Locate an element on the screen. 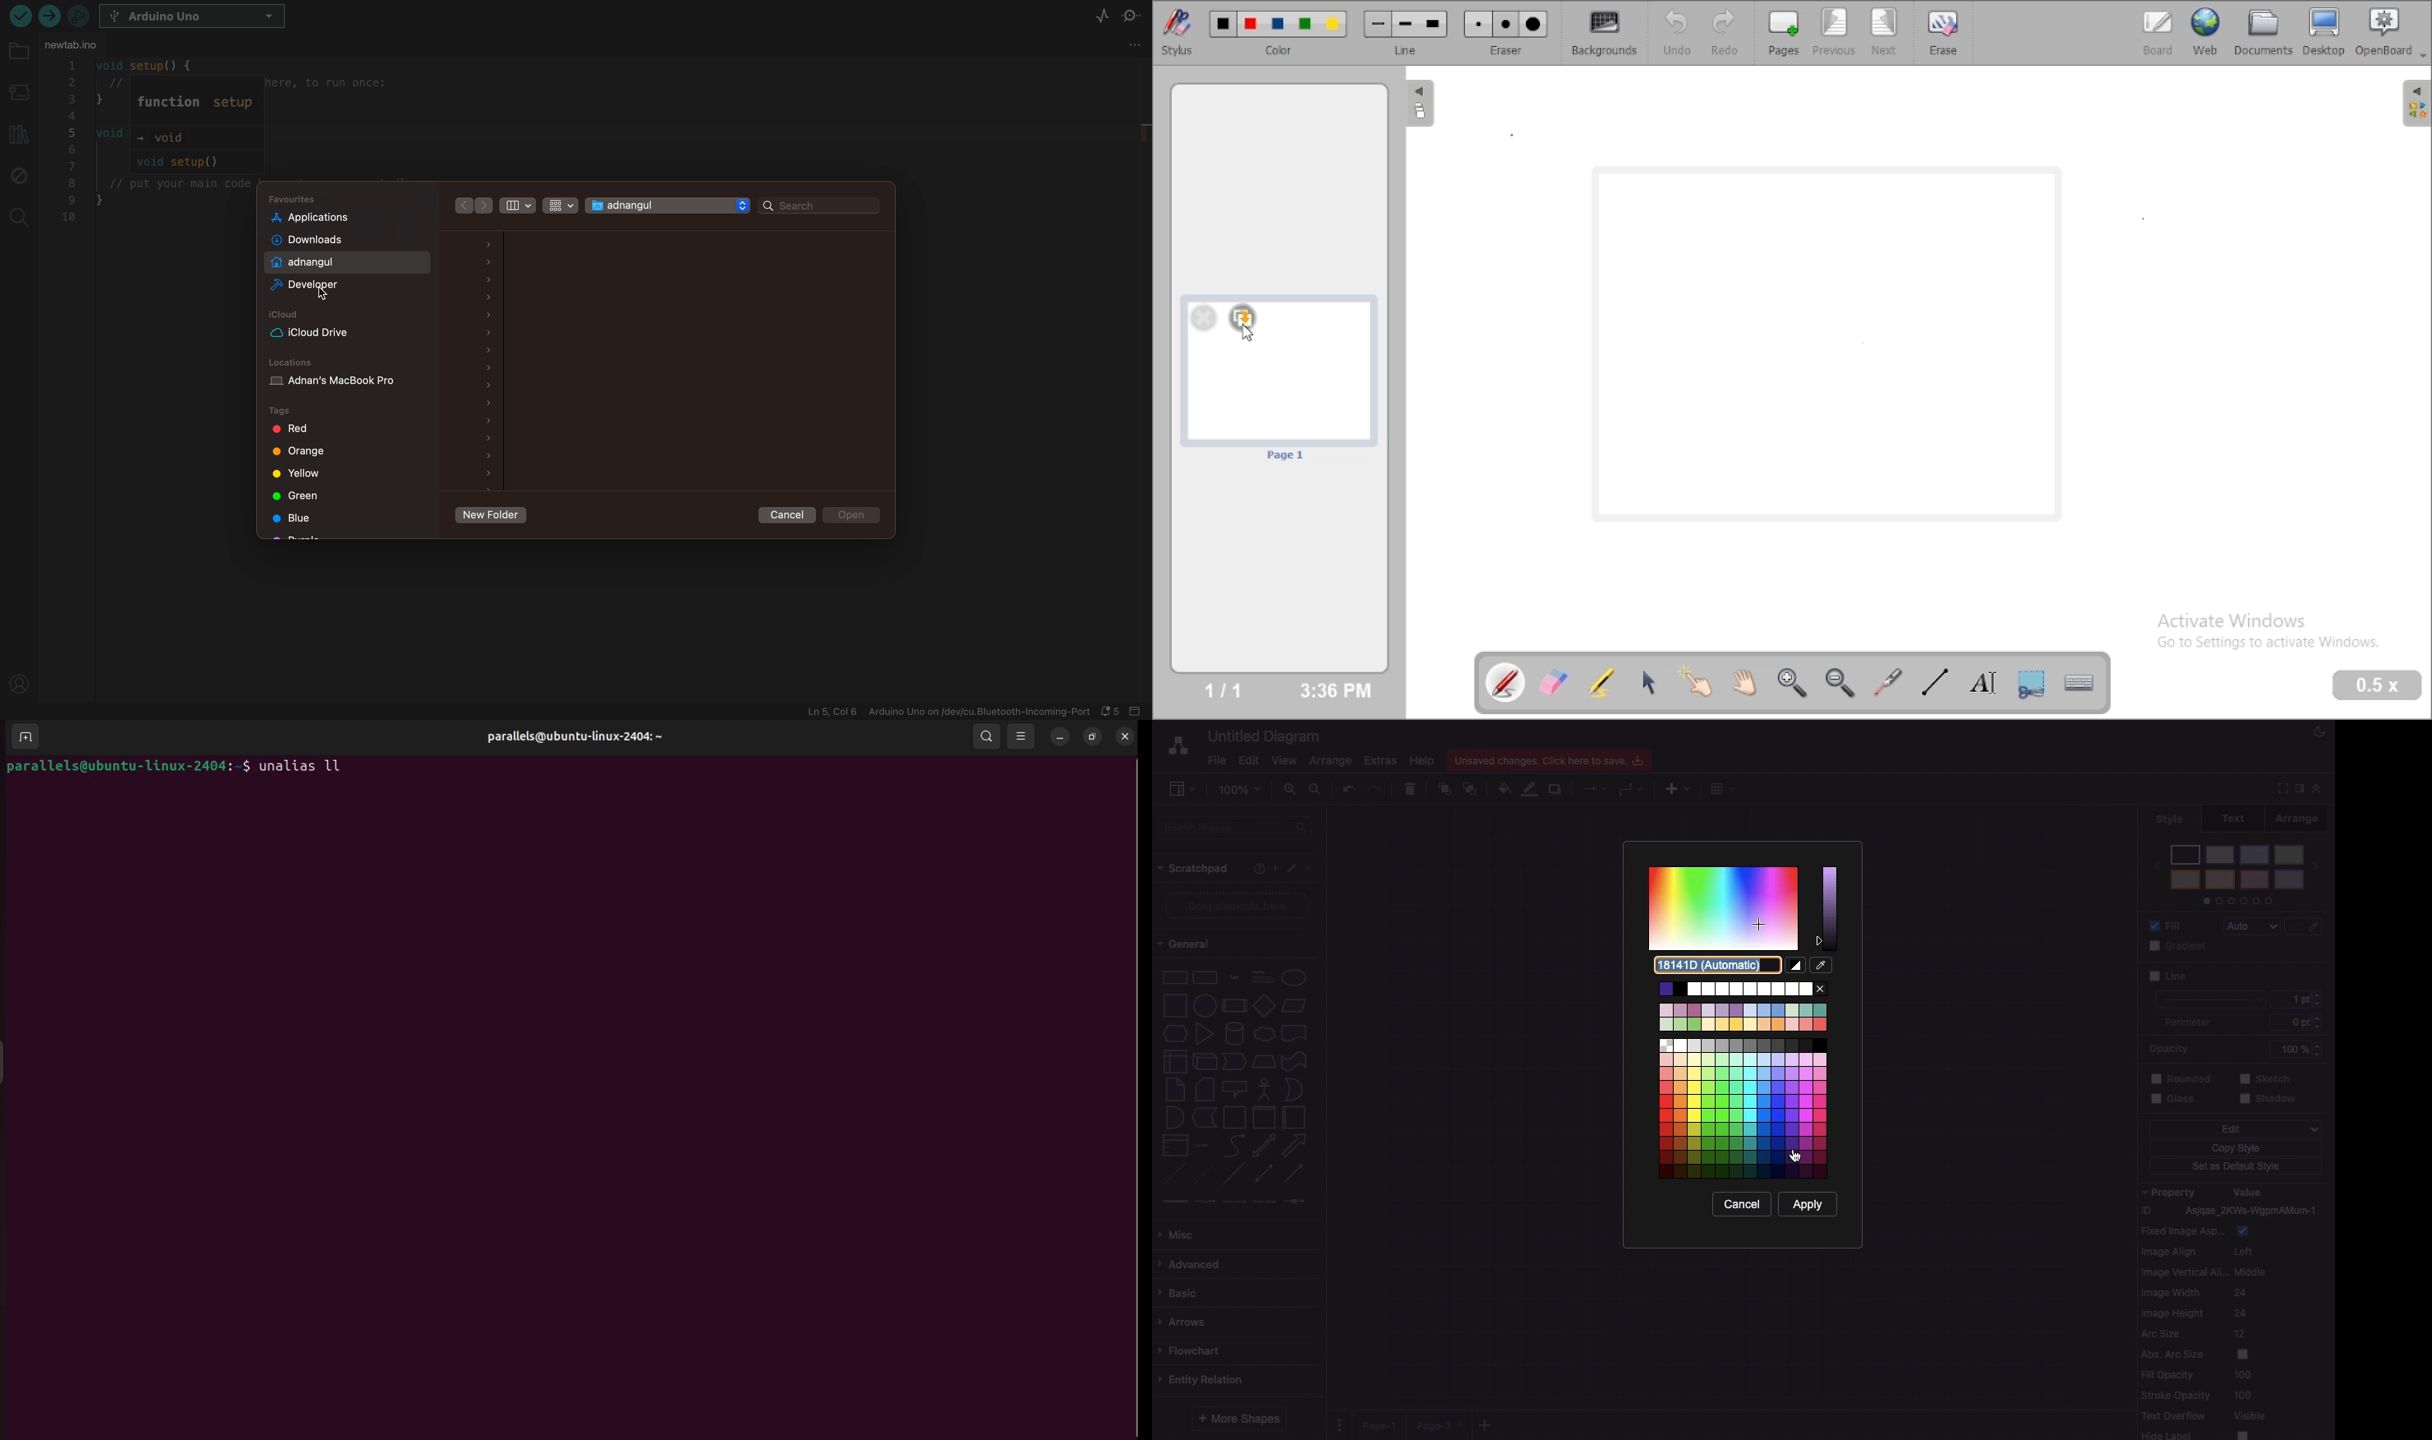 This screenshot has height=1456, width=2436.  is located at coordinates (485, 206).